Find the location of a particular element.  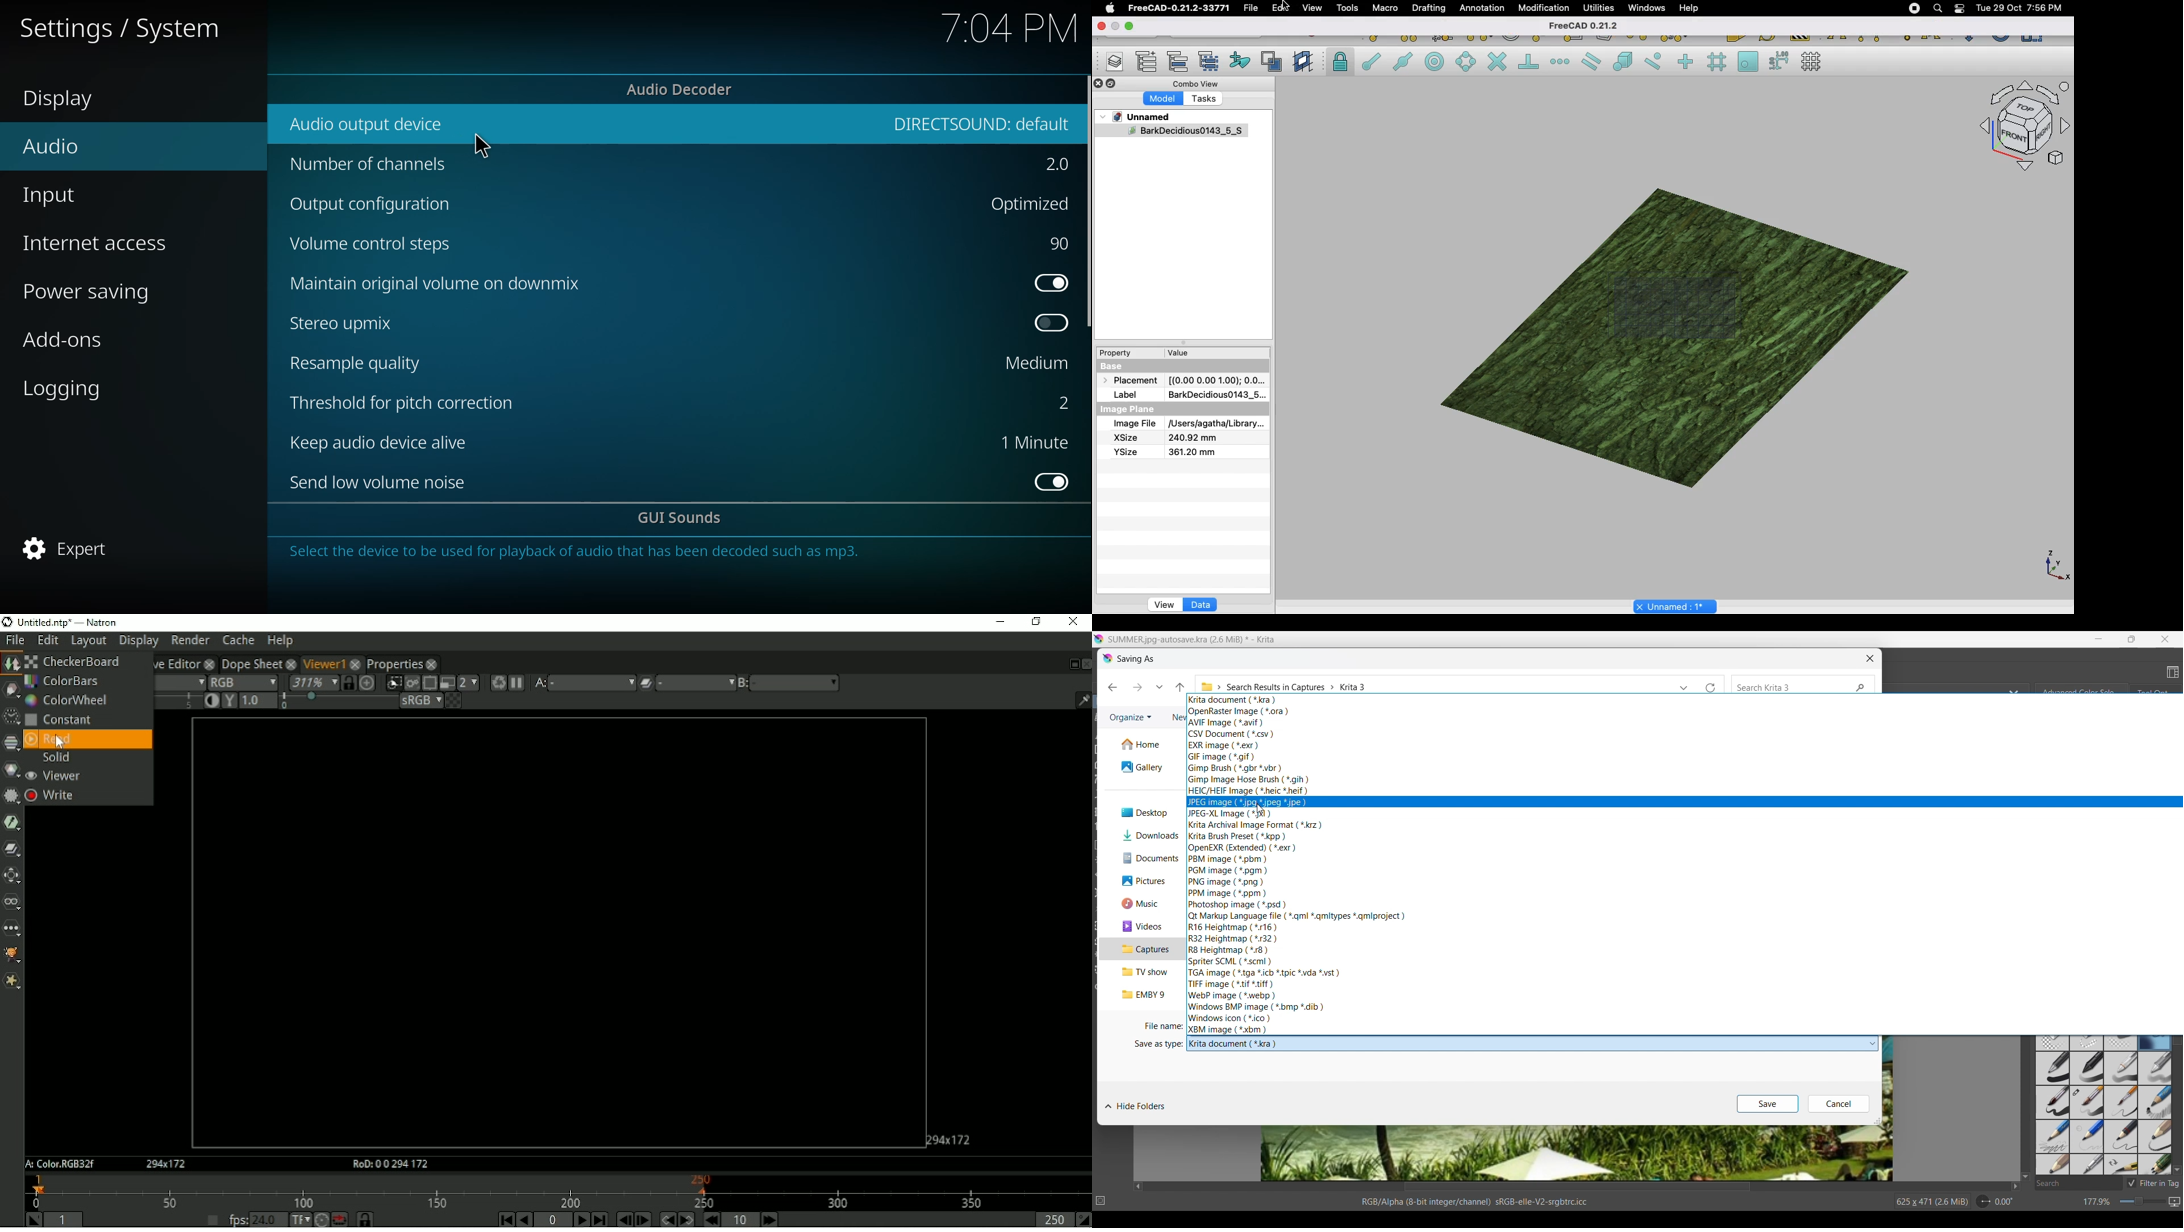

Add new named group is located at coordinates (1149, 63).